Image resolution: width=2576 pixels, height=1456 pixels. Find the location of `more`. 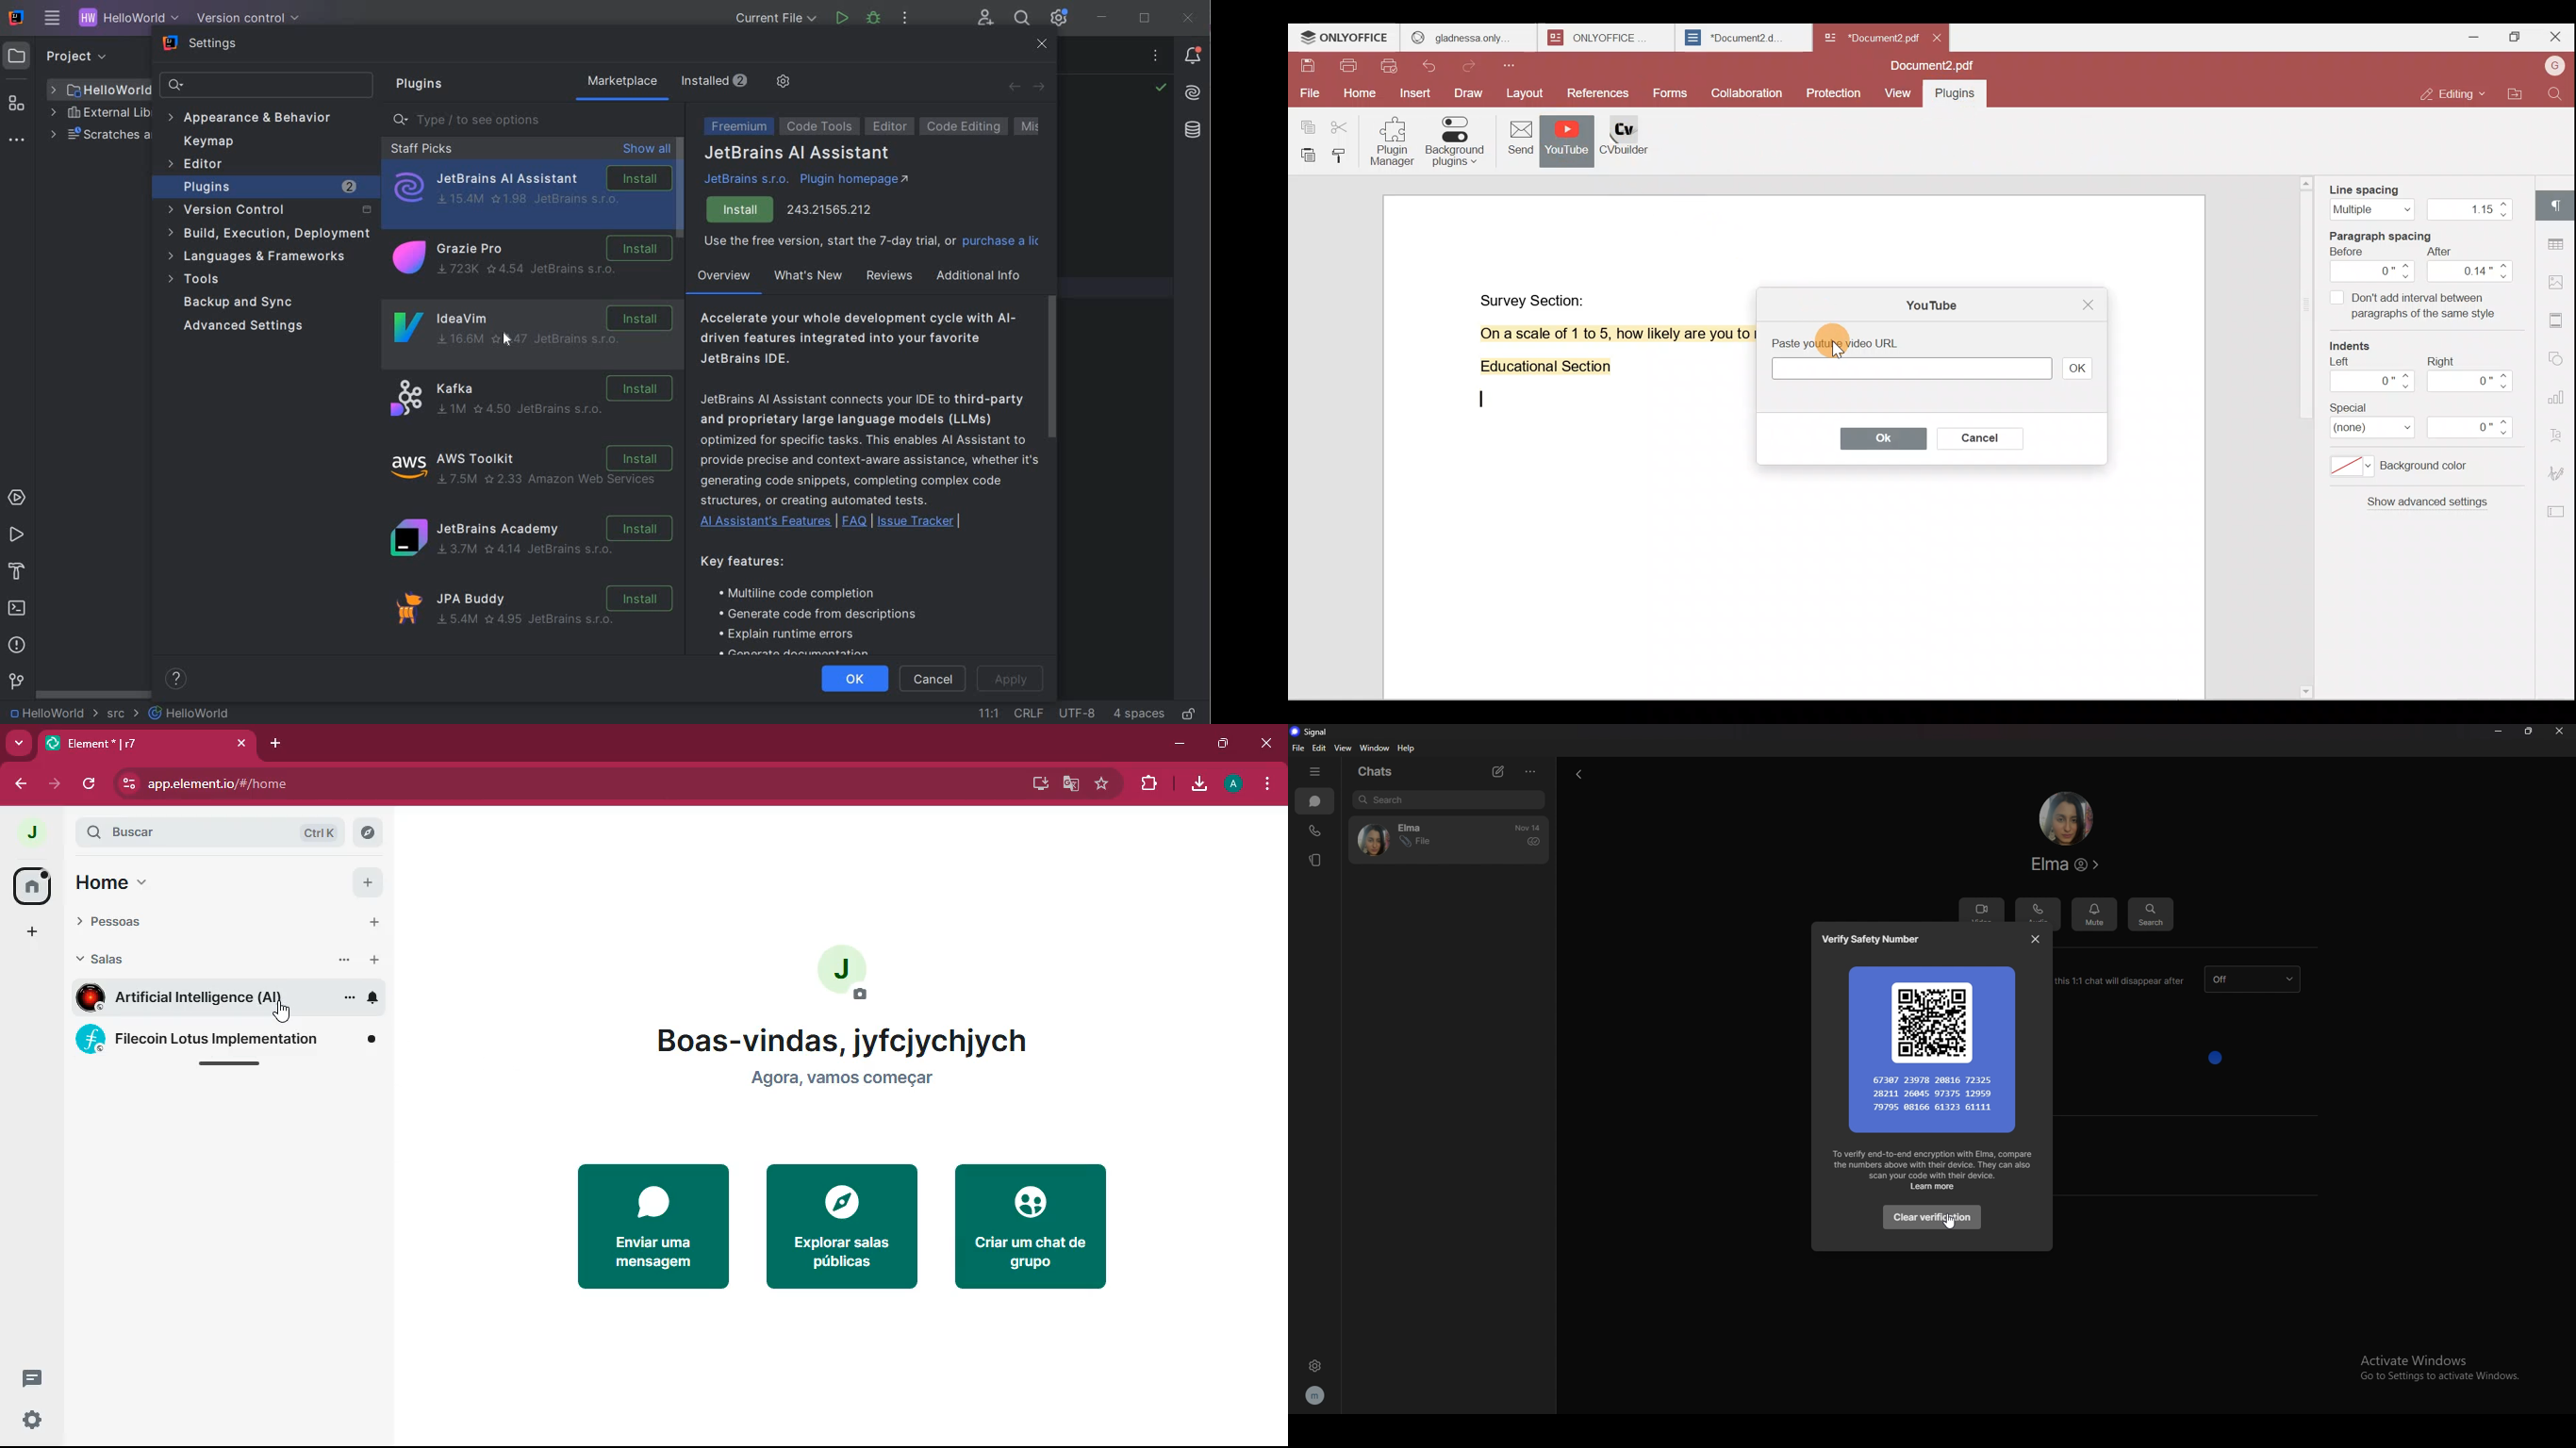

more is located at coordinates (17, 741).